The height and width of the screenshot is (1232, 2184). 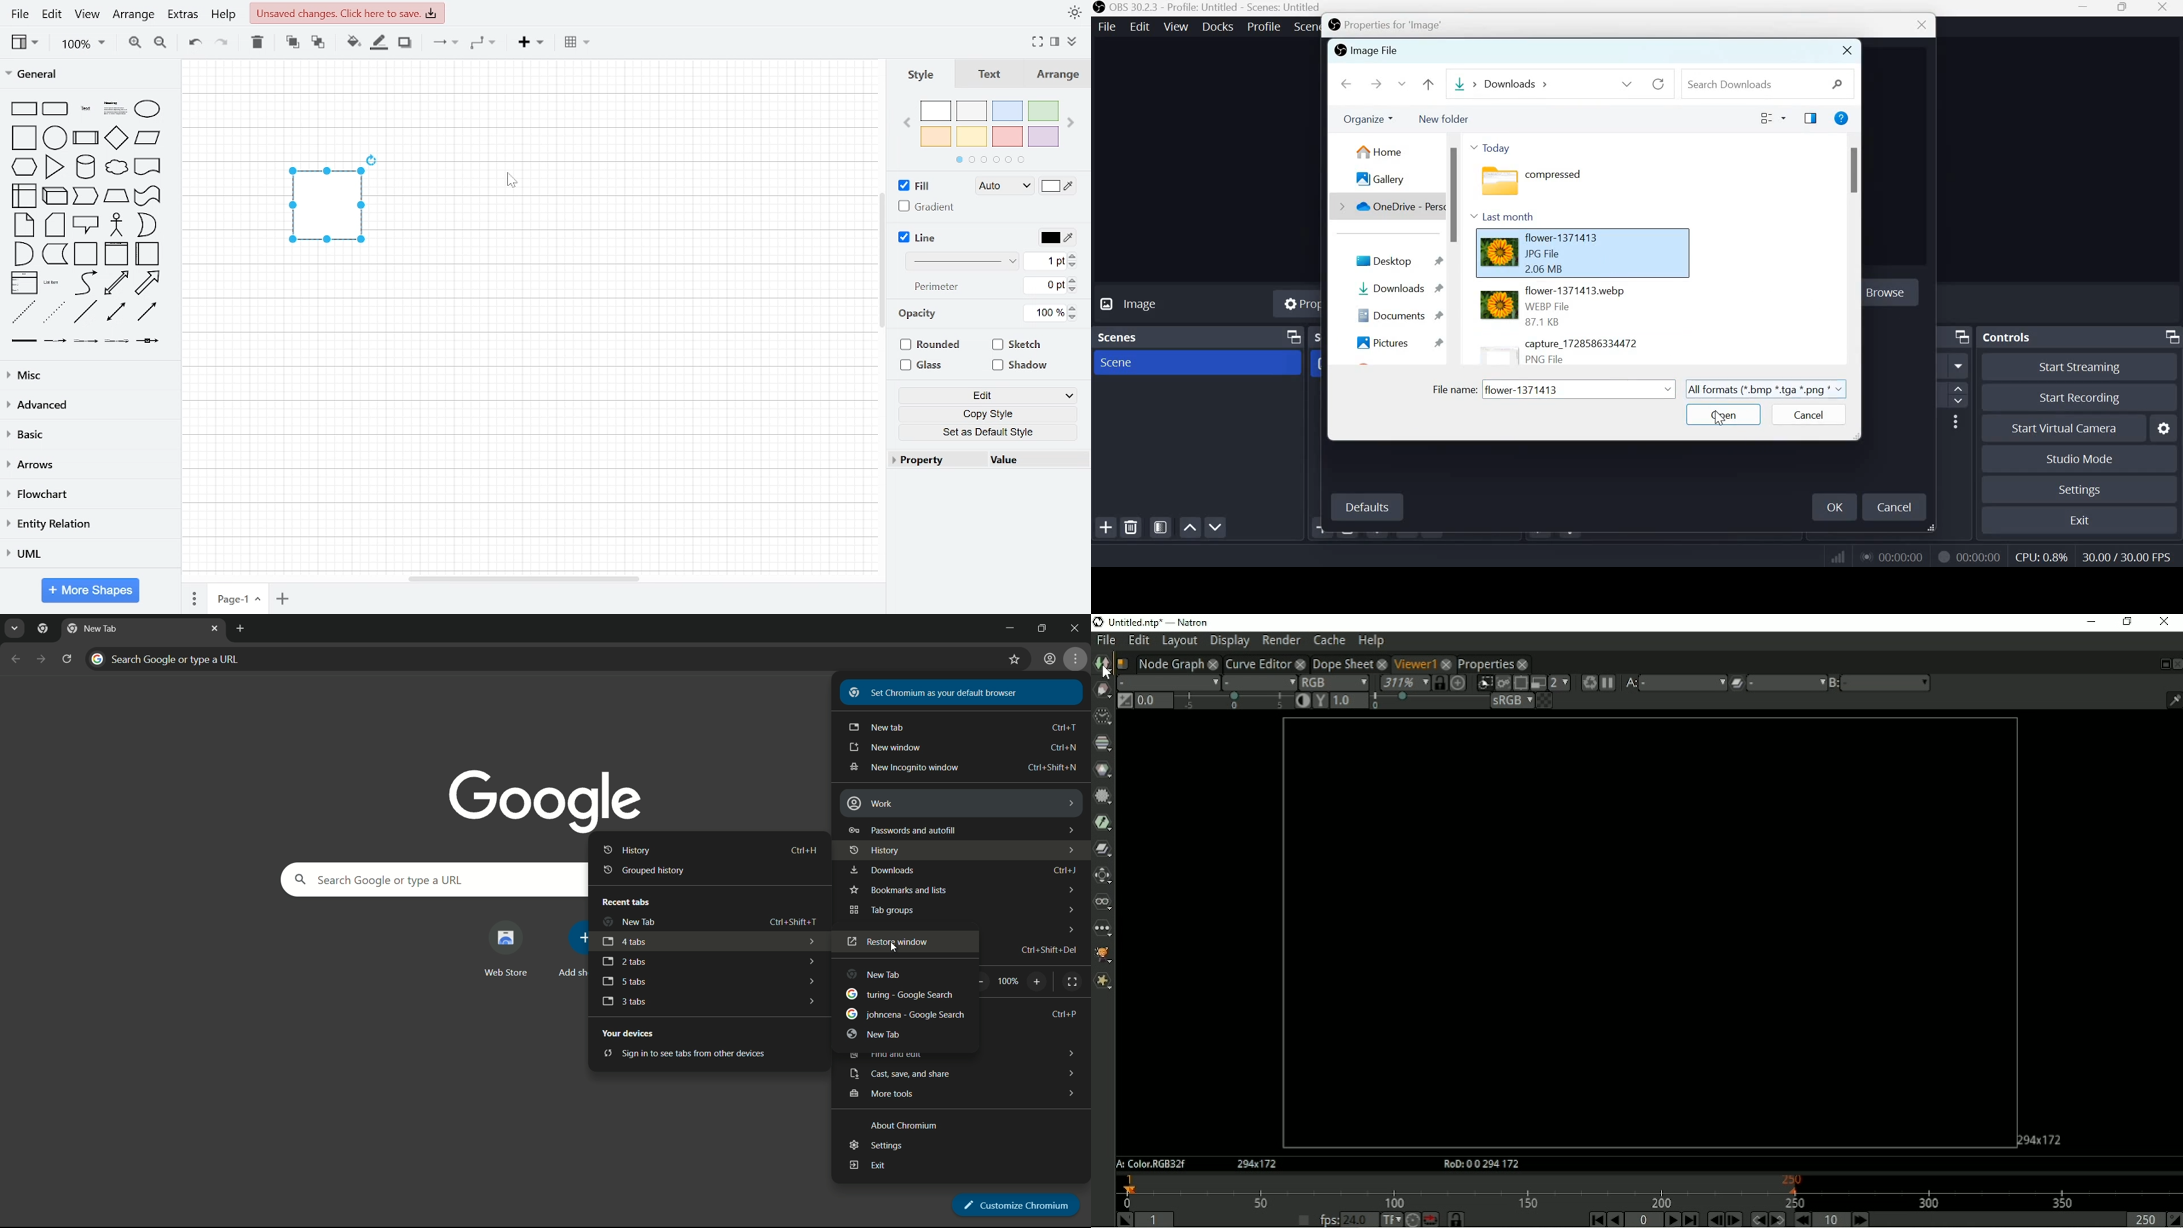 What do you see at coordinates (1518, 85) in the screenshot?
I see `Downloads` at bounding box center [1518, 85].